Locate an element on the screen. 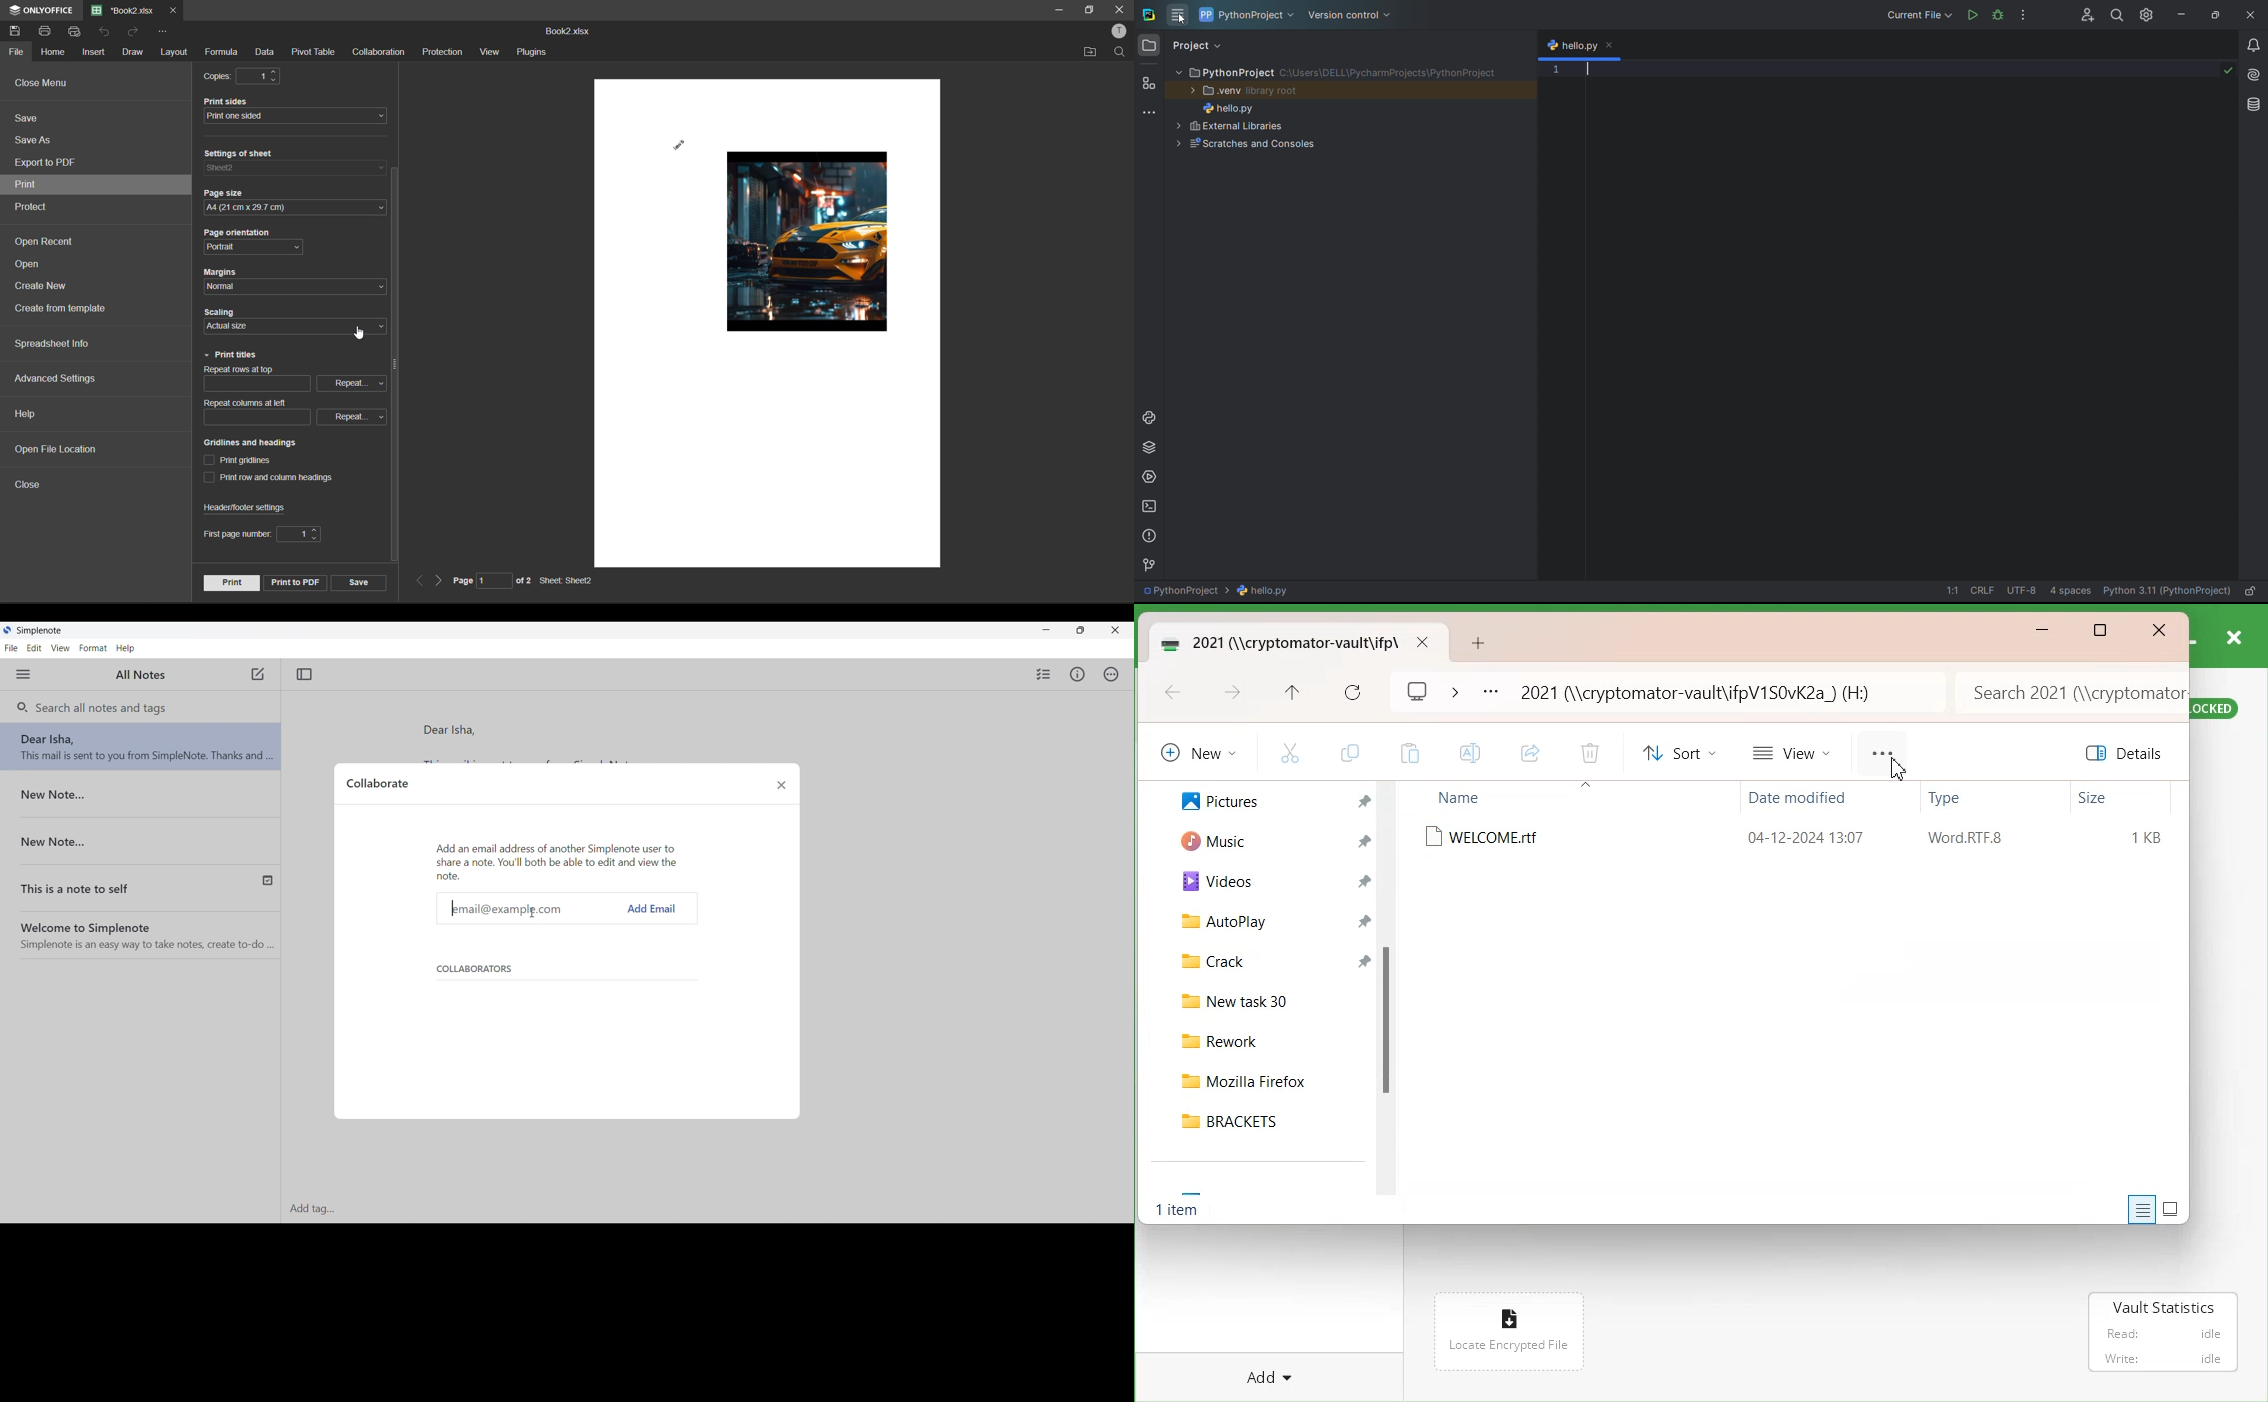 The image size is (2268, 1428). create from template is located at coordinates (70, 311).